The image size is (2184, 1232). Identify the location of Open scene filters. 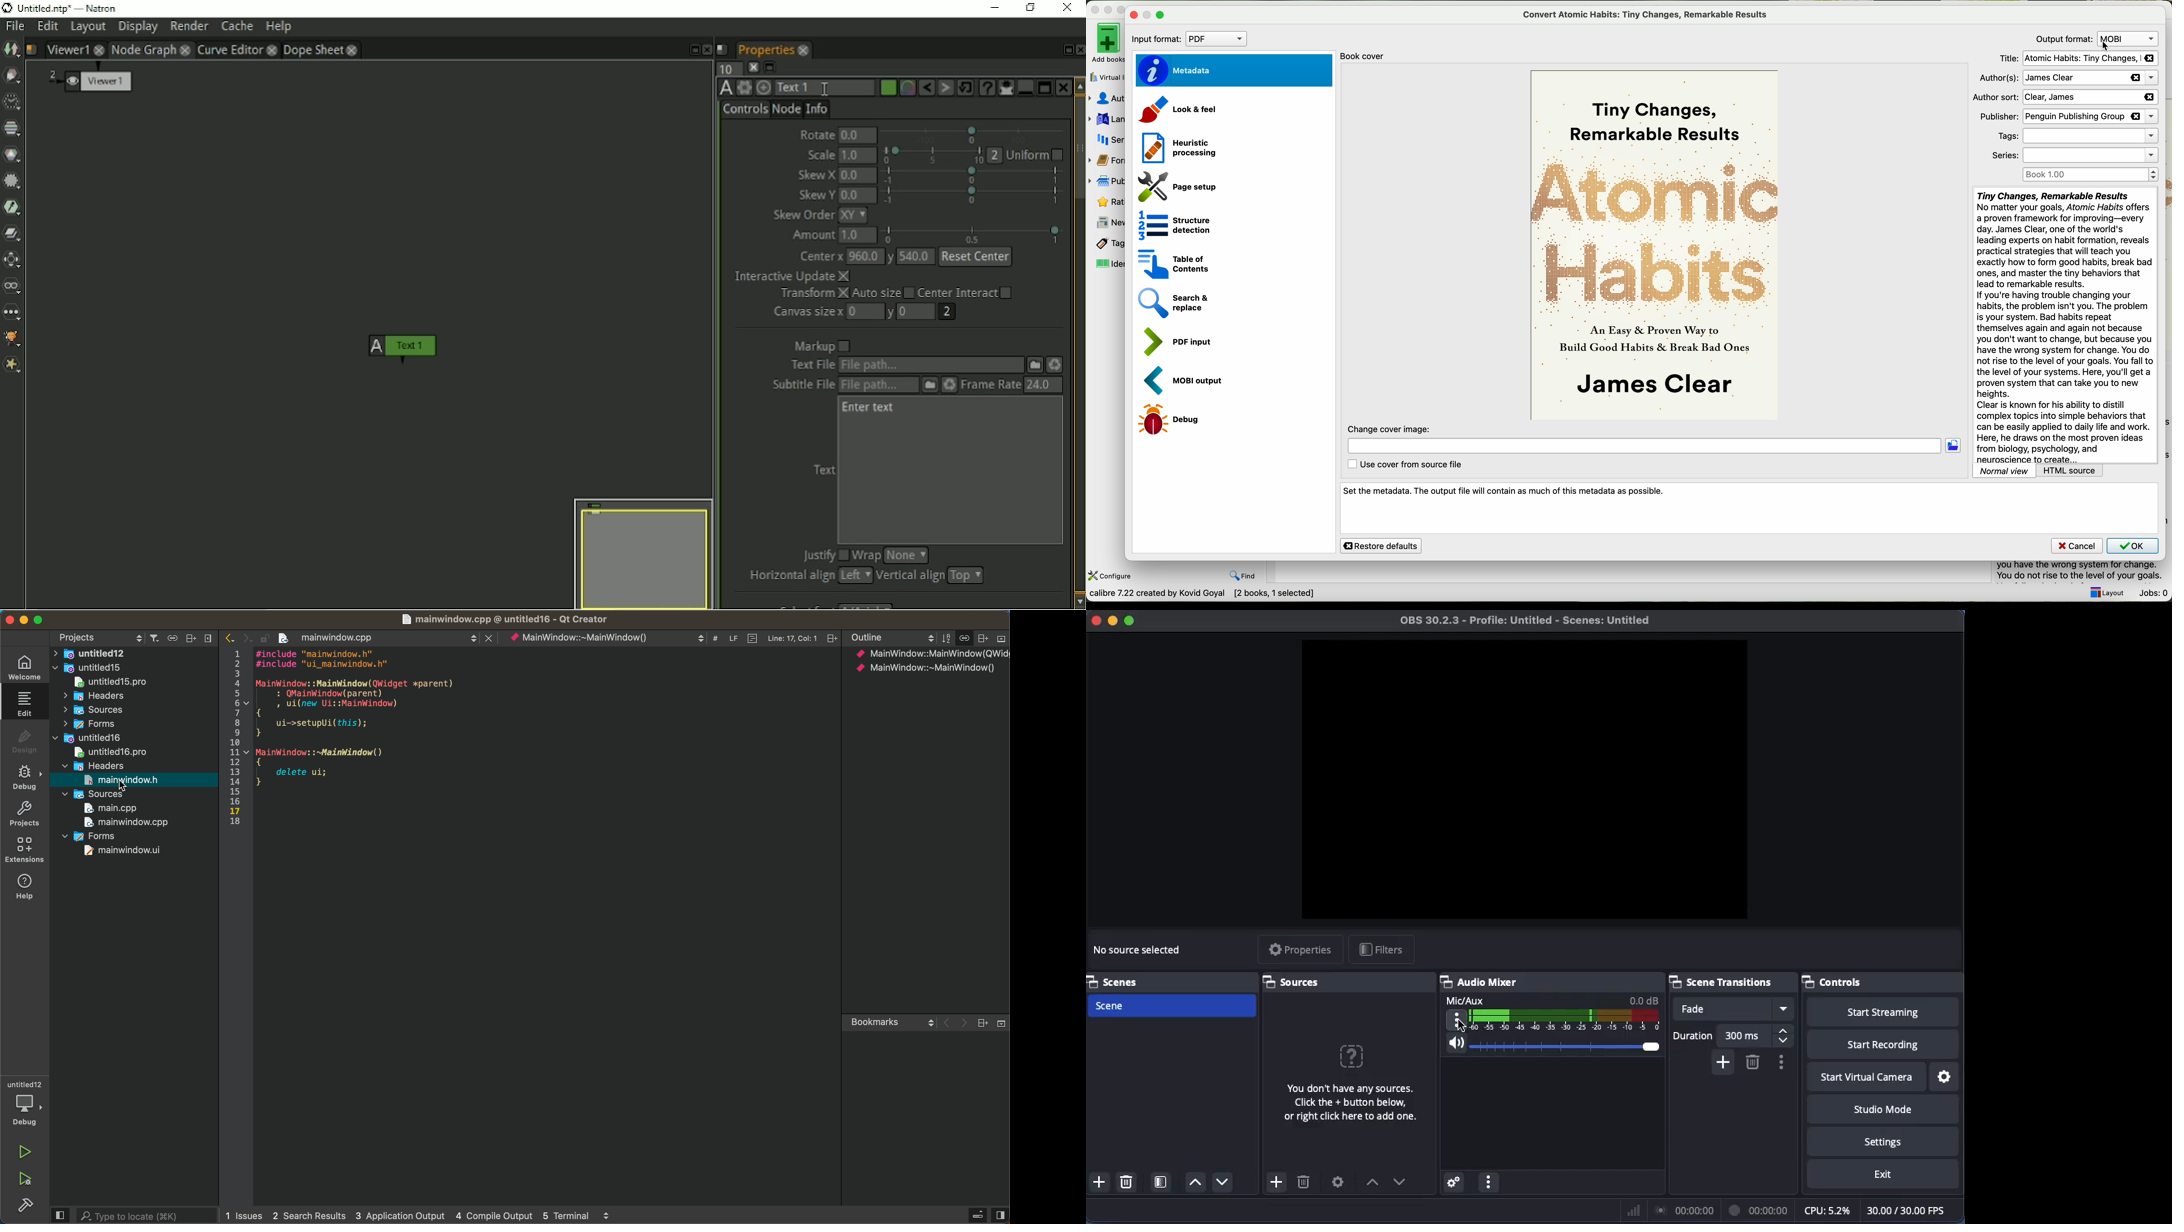
(1162, 1183).